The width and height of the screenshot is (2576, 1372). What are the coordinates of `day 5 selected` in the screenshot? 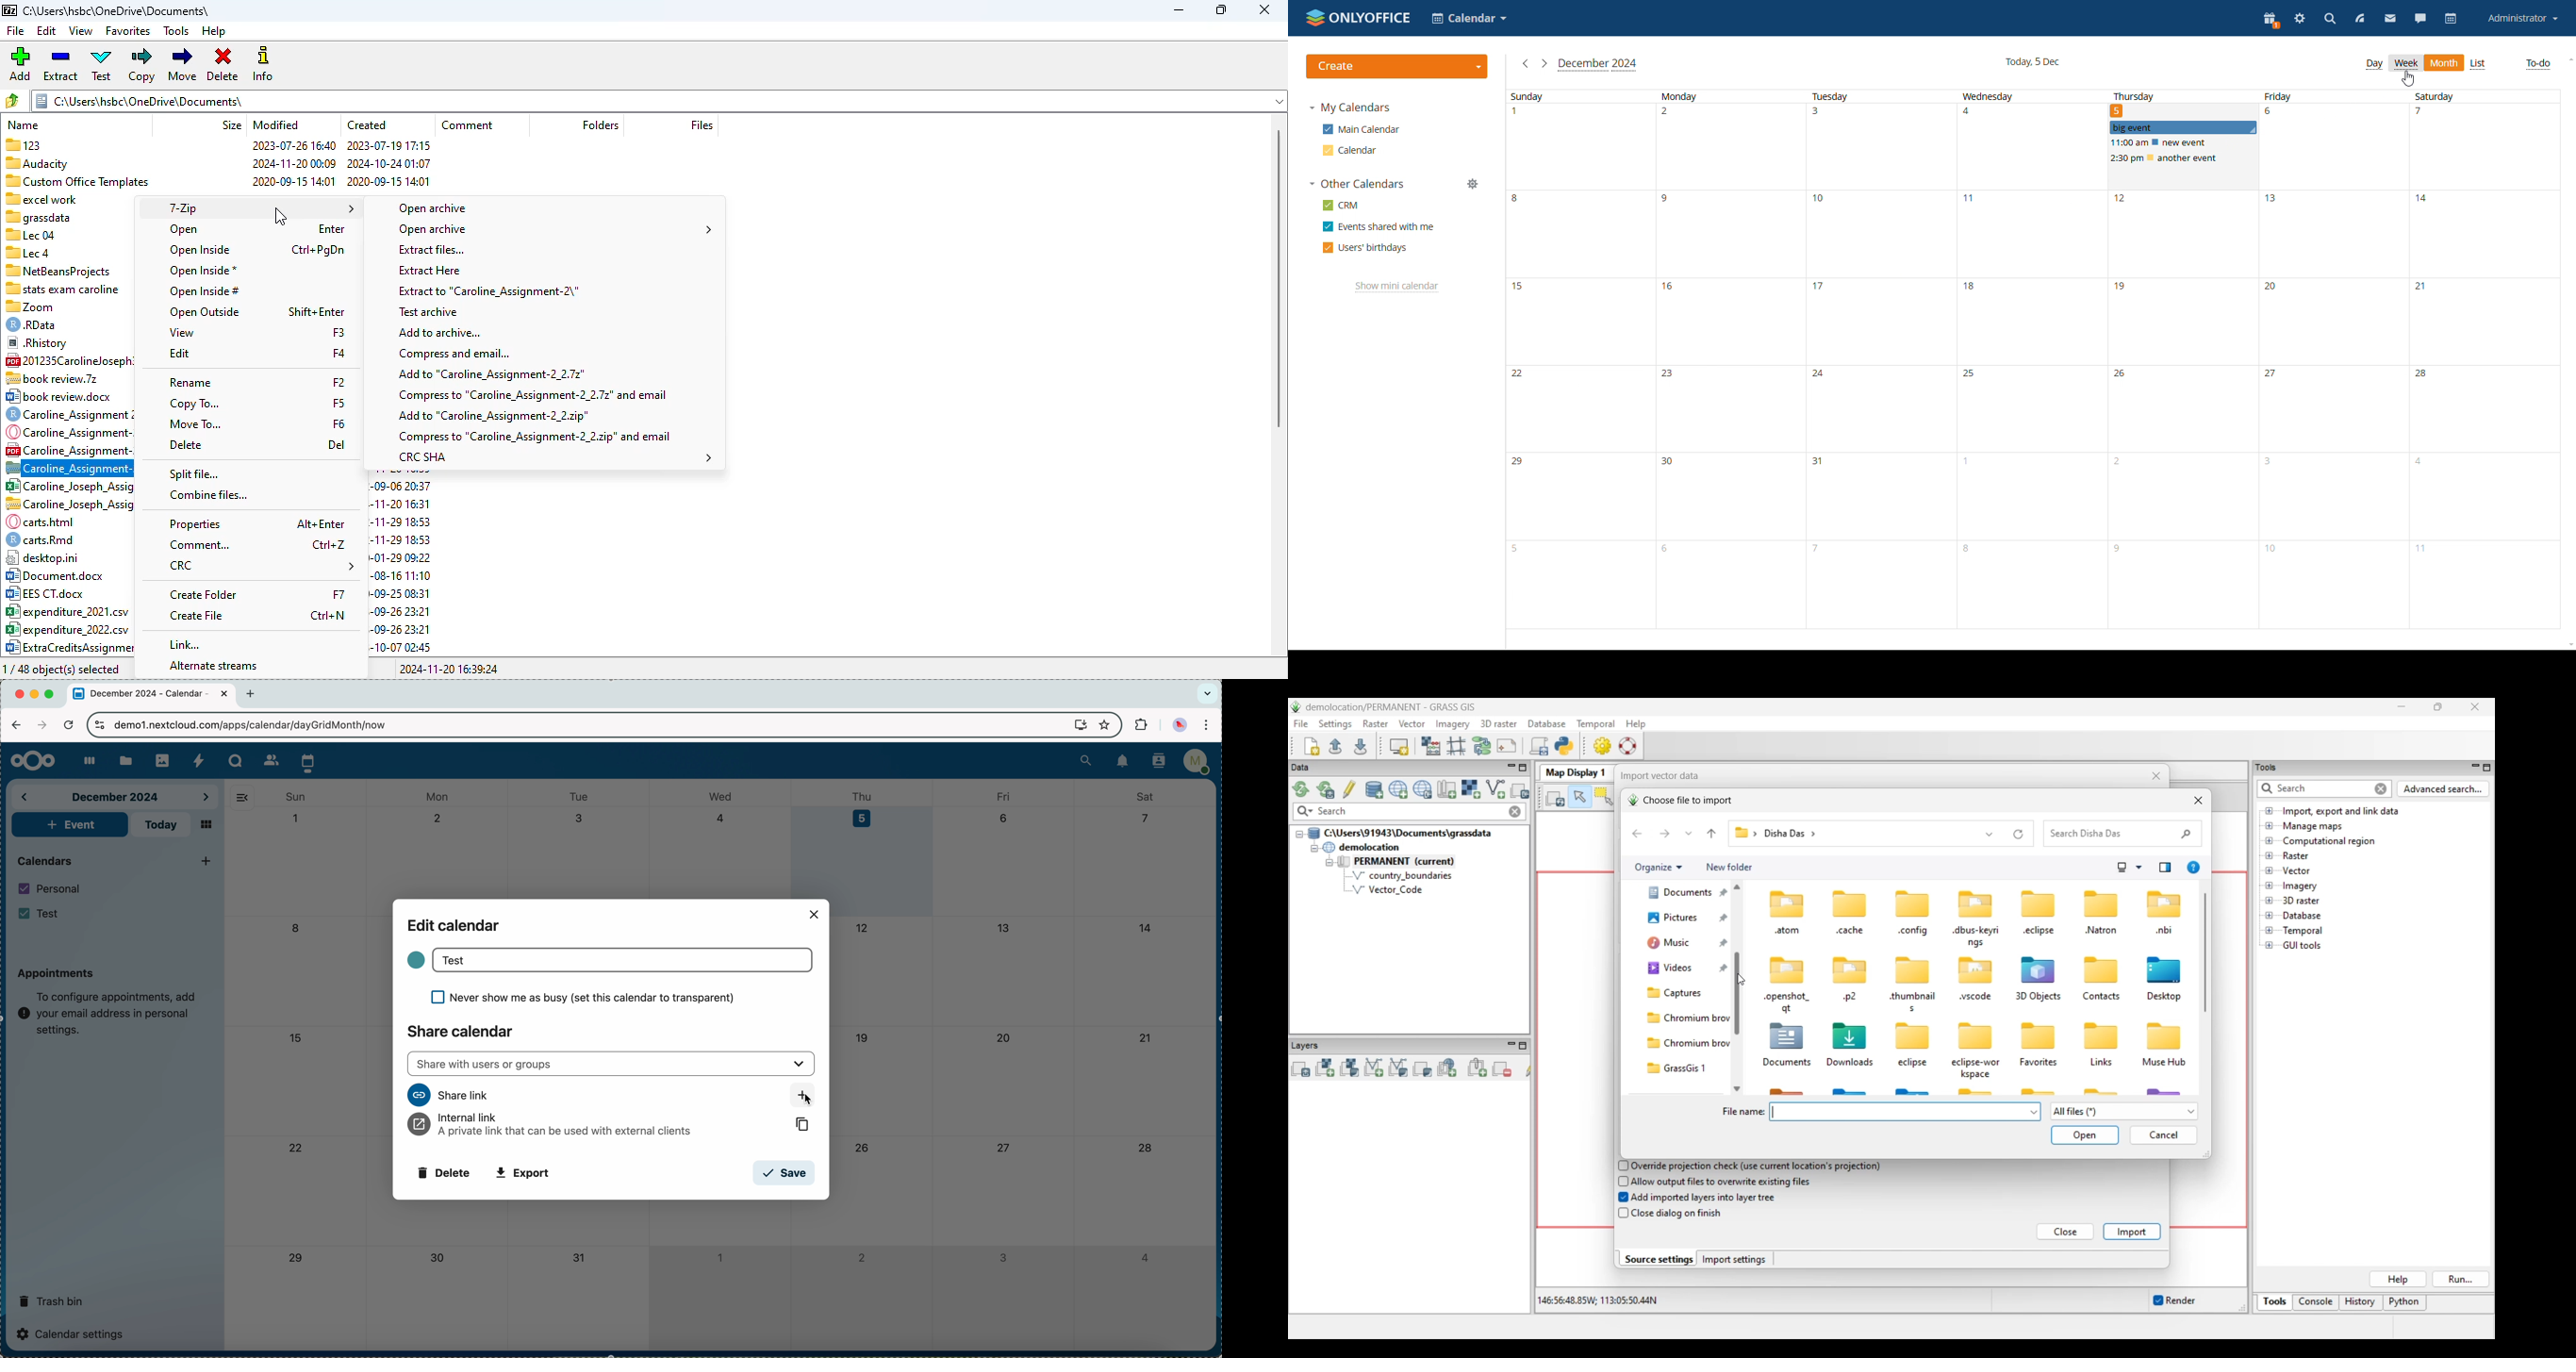 It's located at (864, 852).